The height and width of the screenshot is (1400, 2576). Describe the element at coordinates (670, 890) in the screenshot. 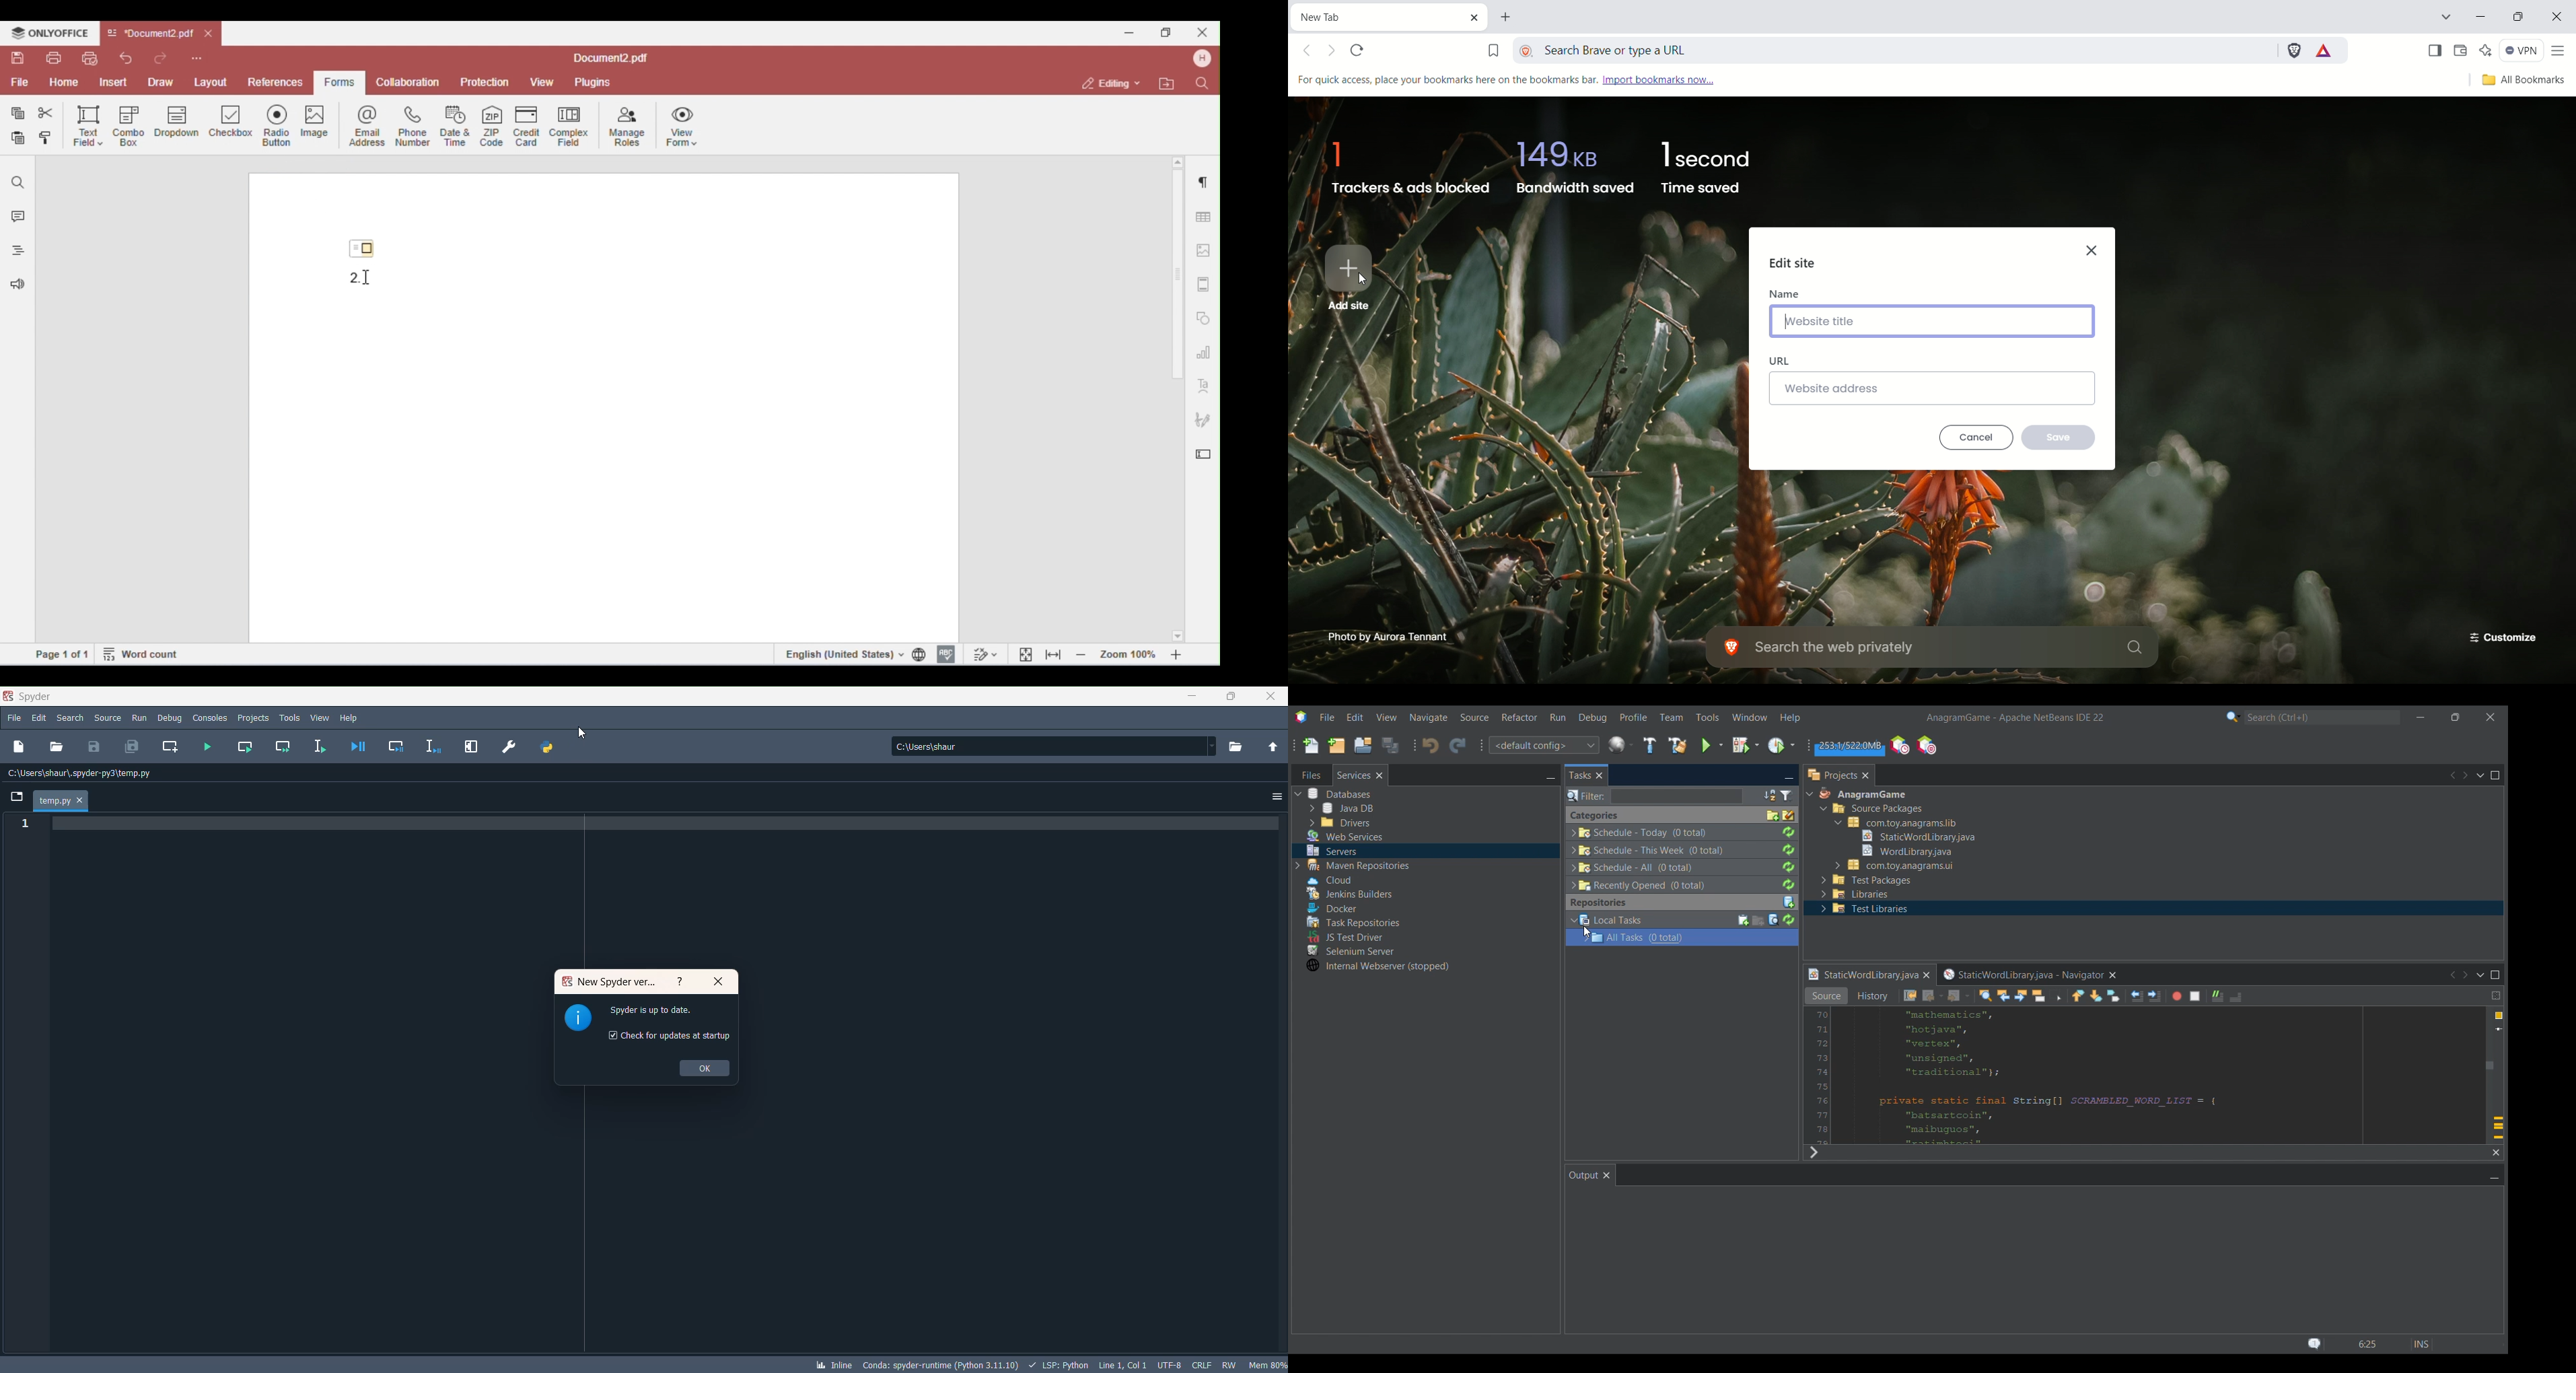

I see `code writing pad` at that location.